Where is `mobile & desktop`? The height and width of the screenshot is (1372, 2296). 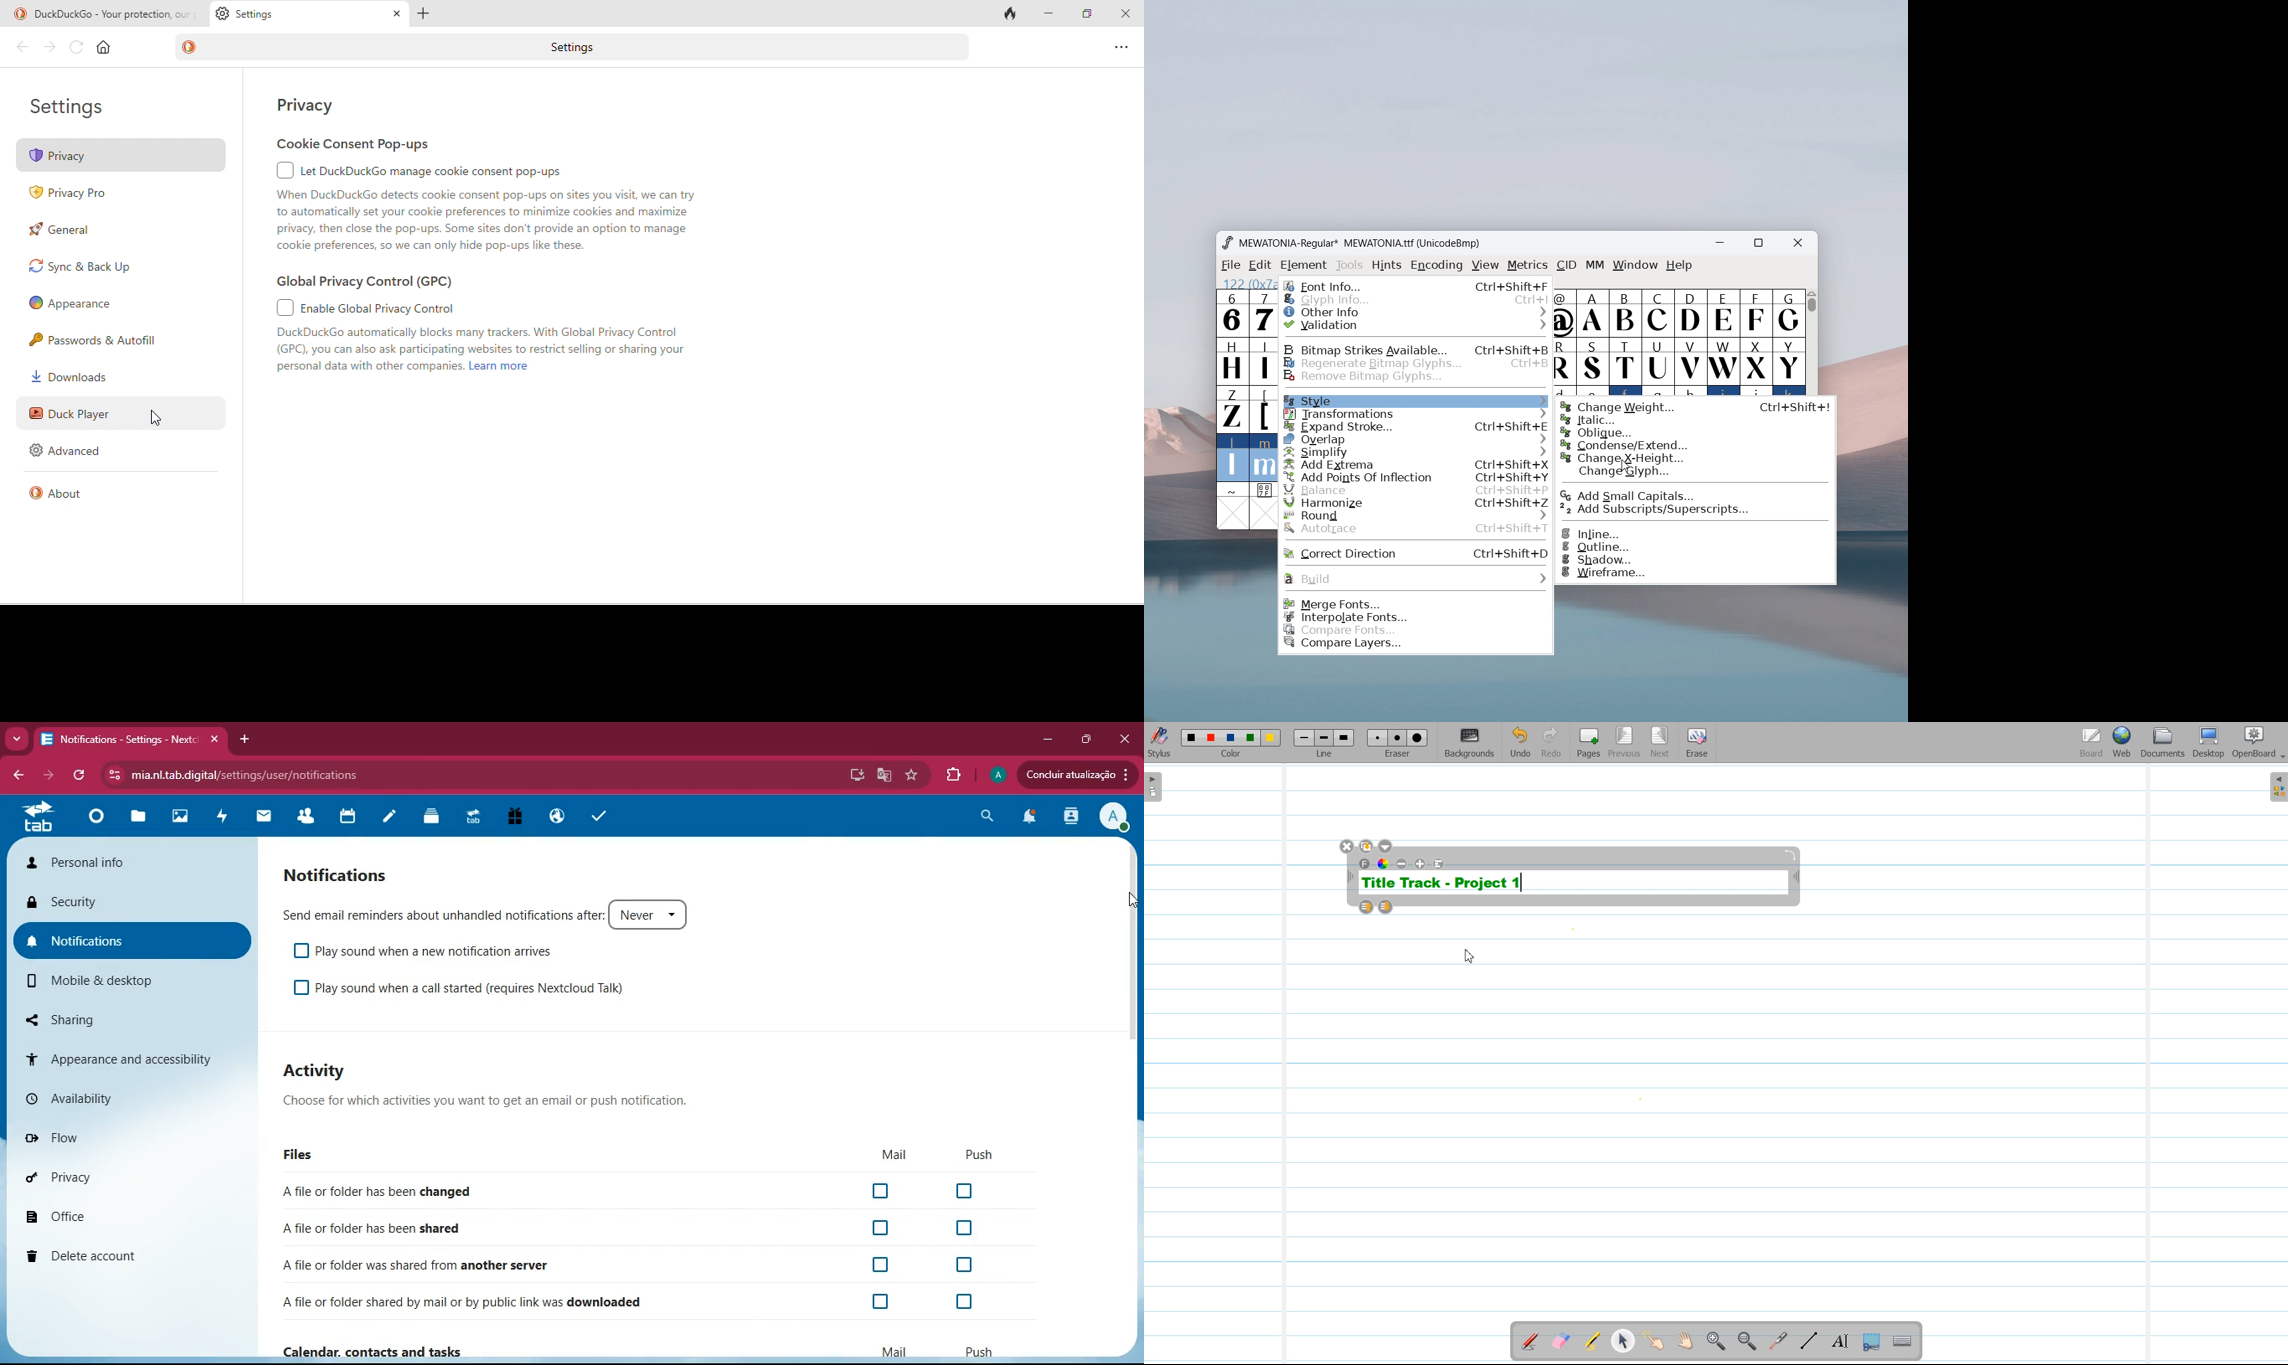 mobile & desktop is located at coordinates (119, 982).